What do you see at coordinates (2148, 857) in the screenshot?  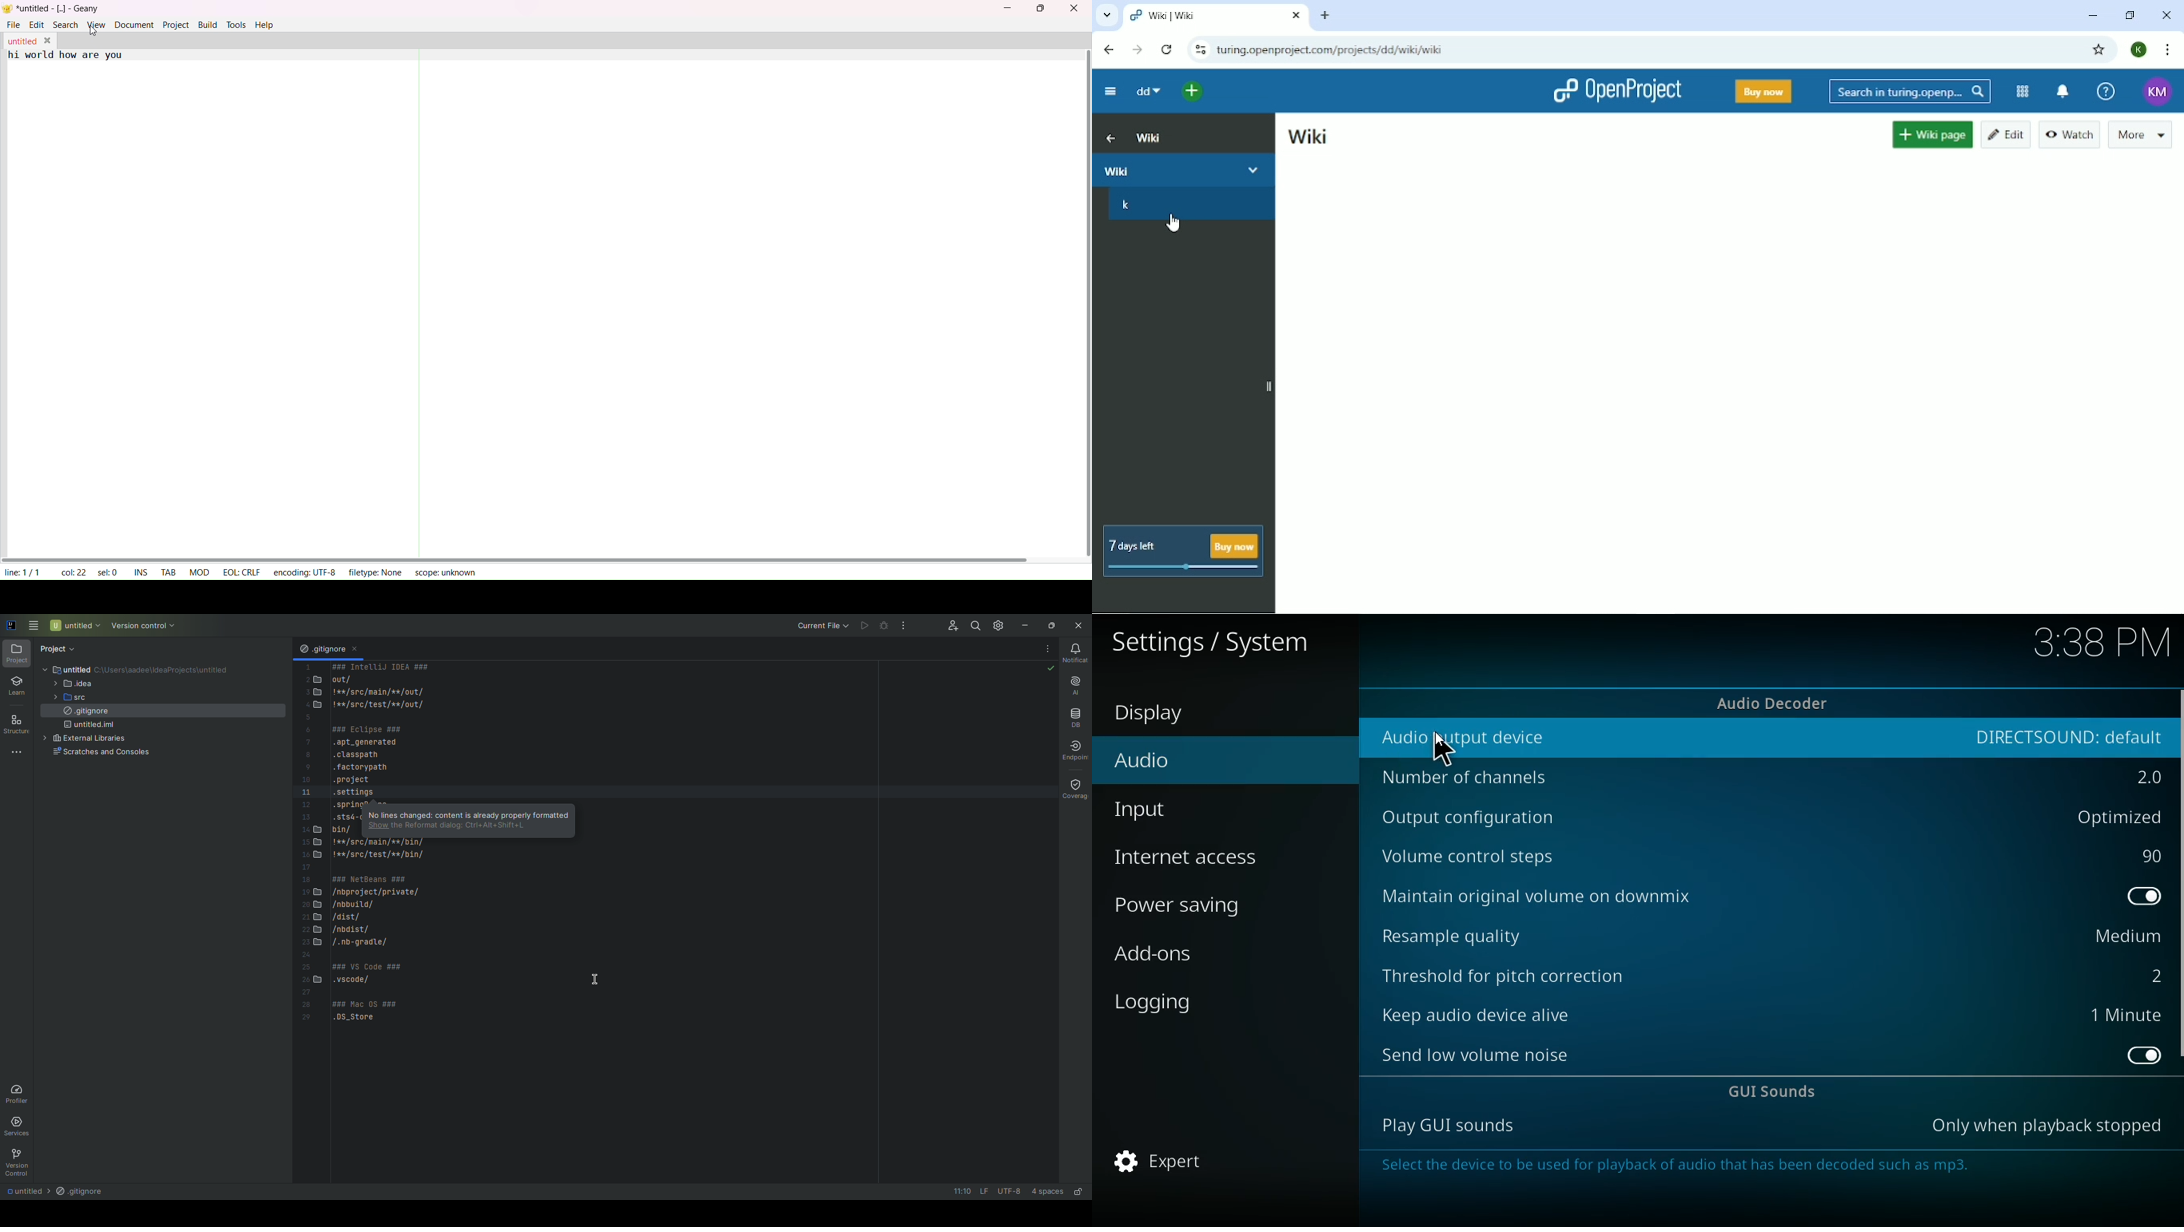 I see `option` at bounding box center [2148, 857].